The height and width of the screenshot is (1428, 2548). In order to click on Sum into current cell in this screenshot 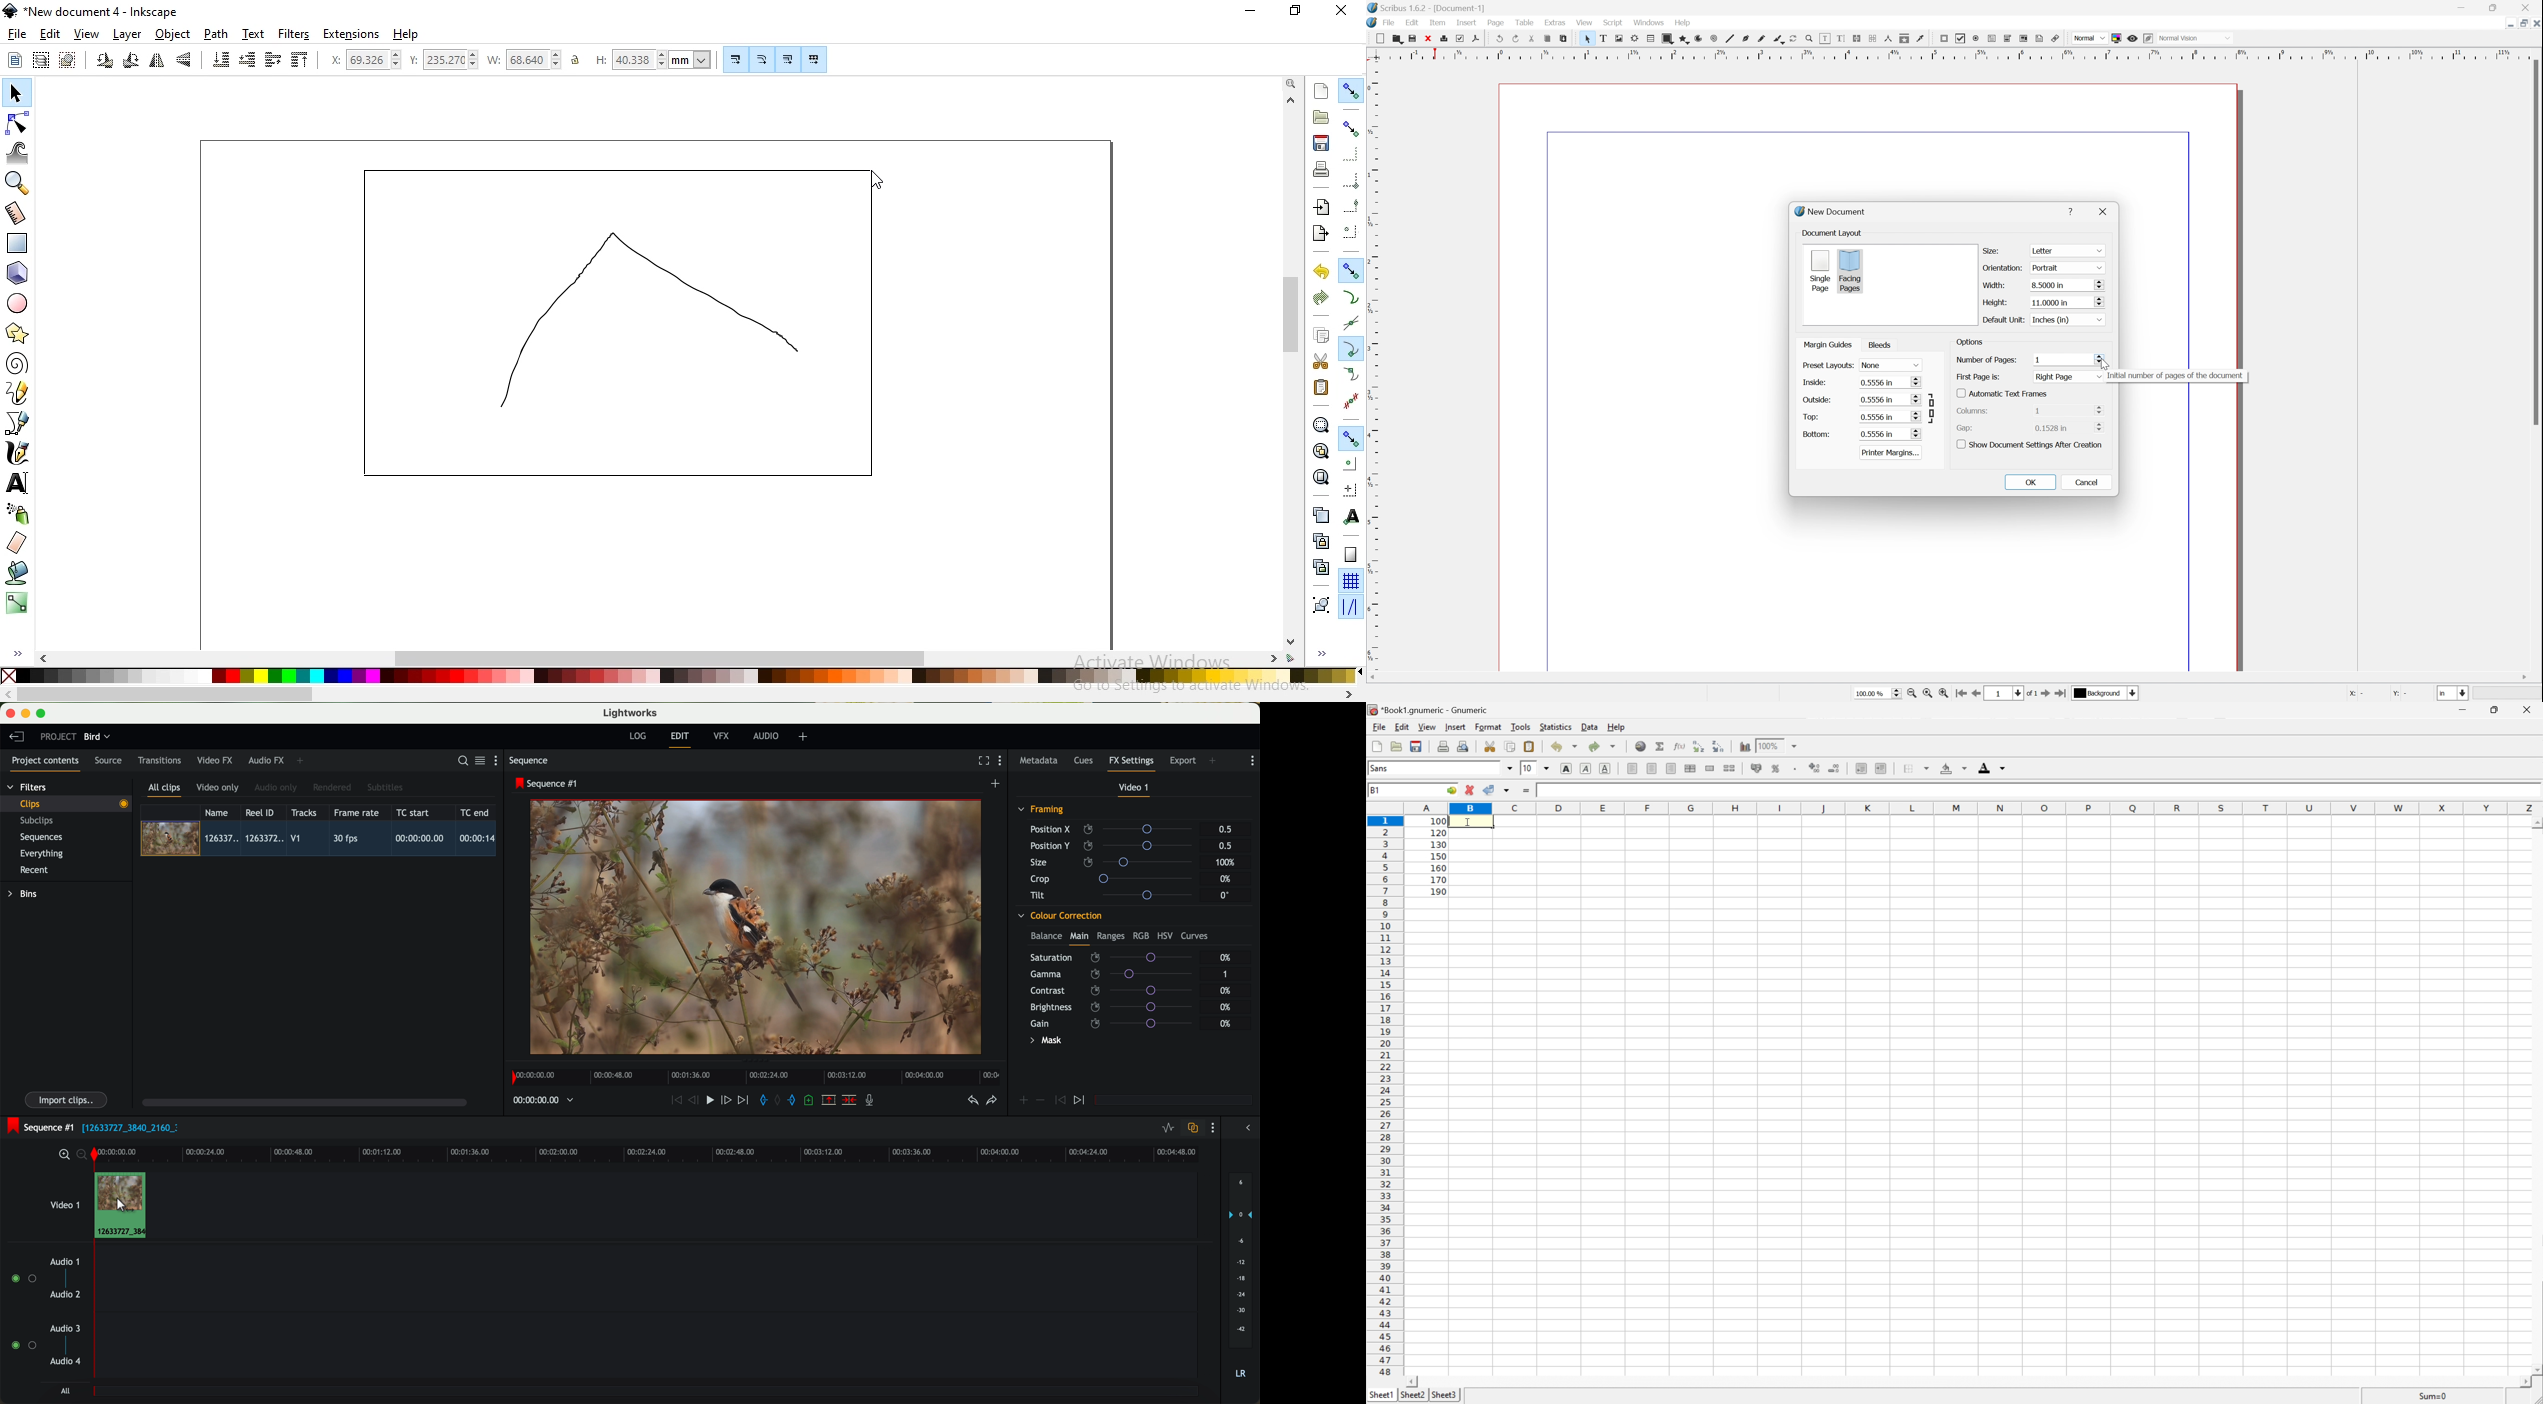, I will do `click(1658, 746)`.